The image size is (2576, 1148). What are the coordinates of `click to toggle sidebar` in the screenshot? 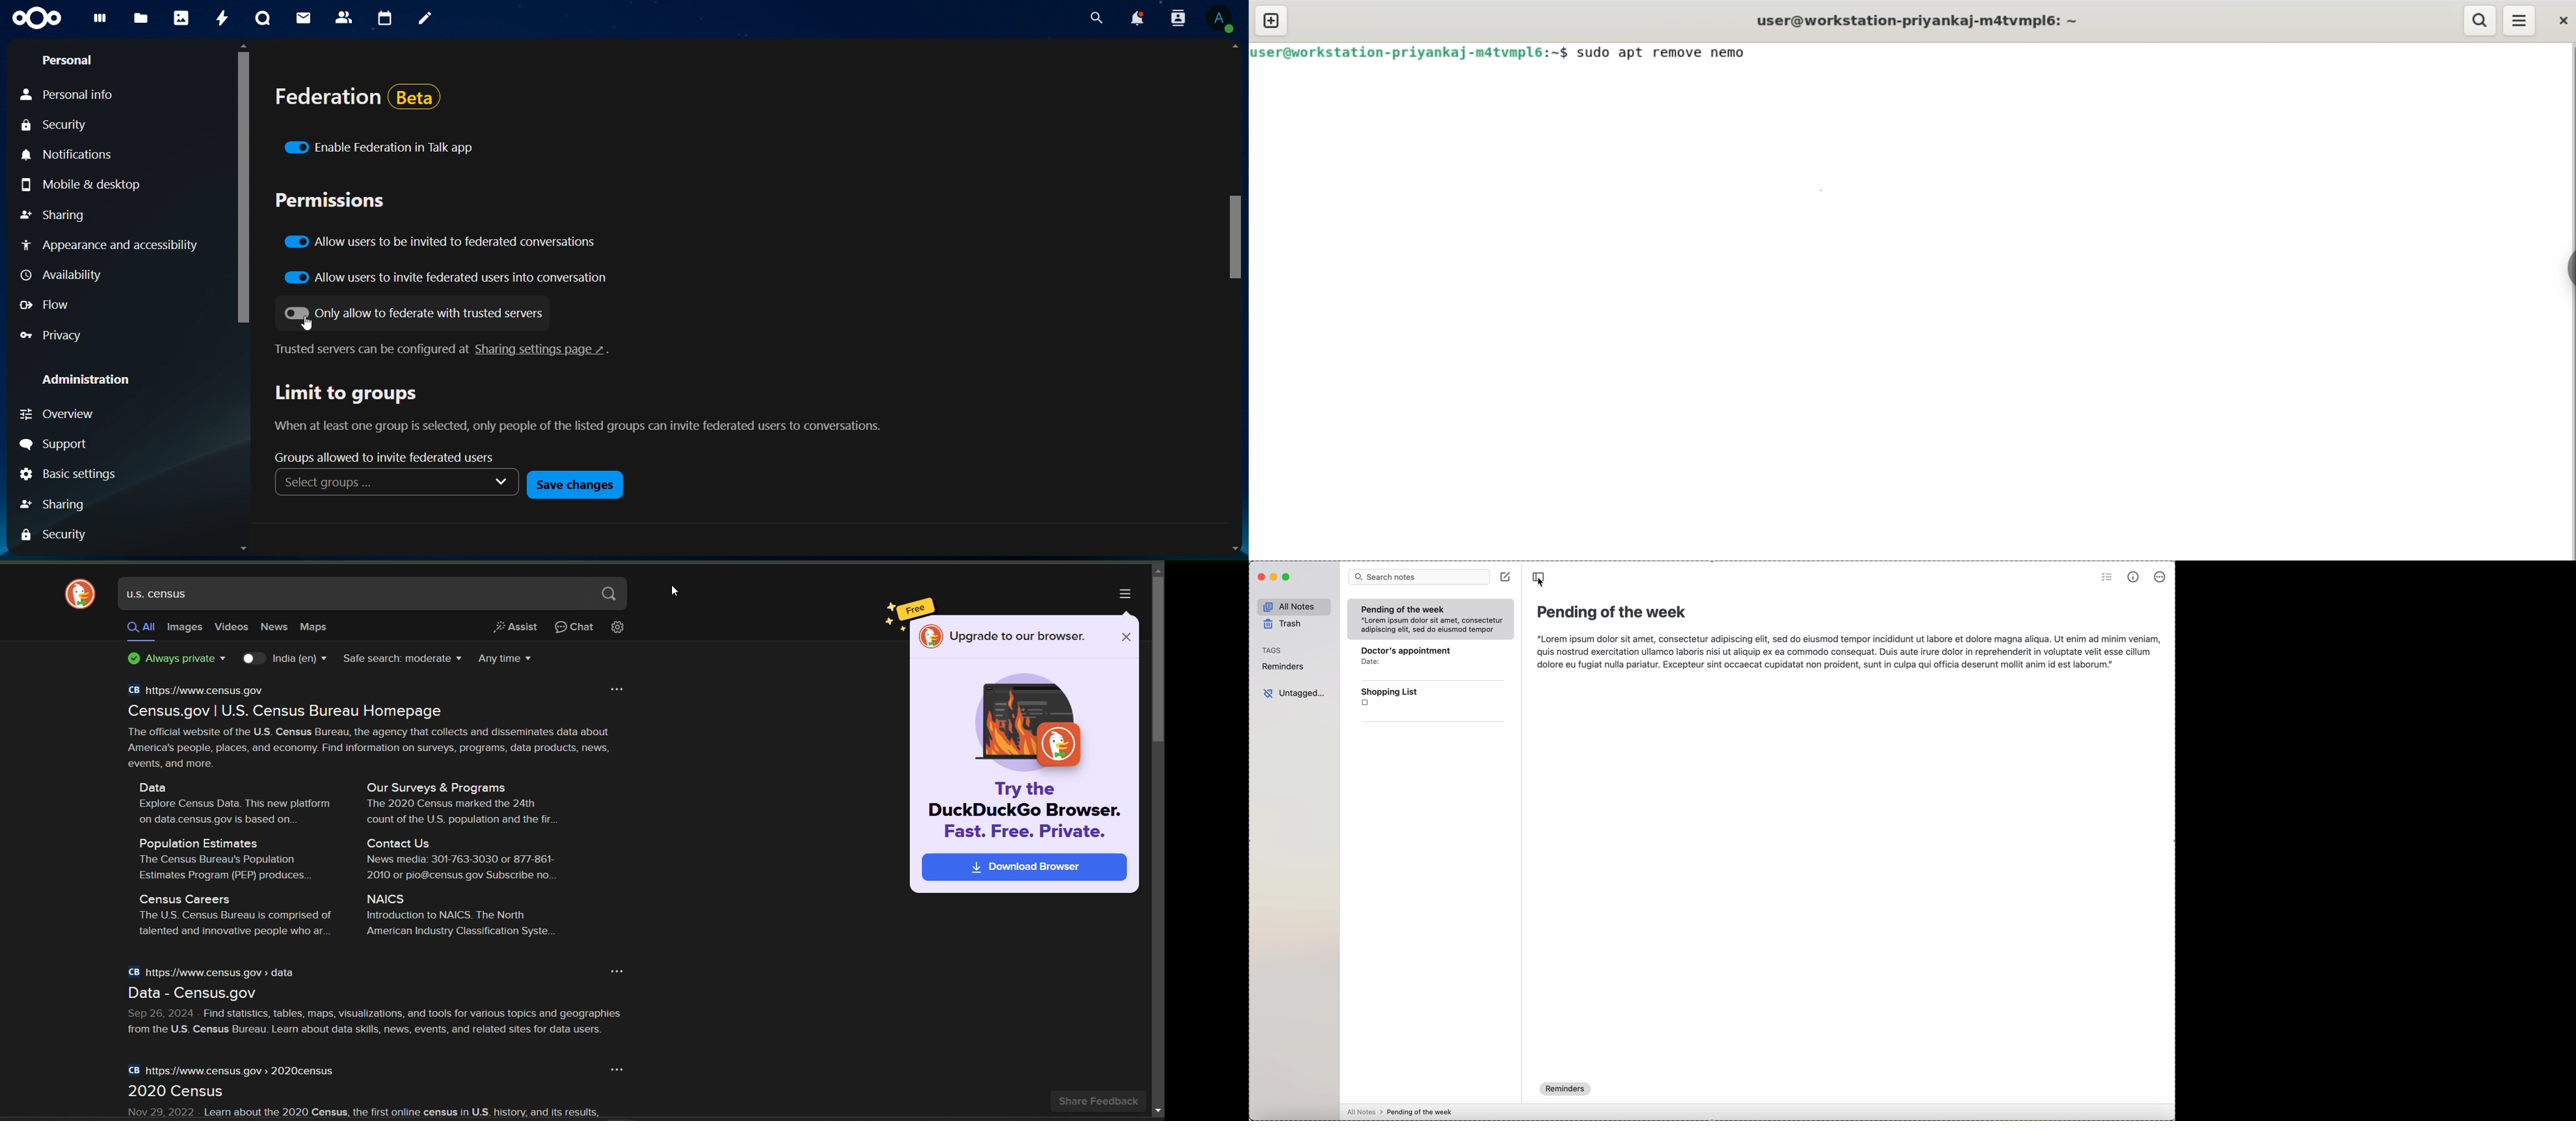 It's located at (1539, 579).